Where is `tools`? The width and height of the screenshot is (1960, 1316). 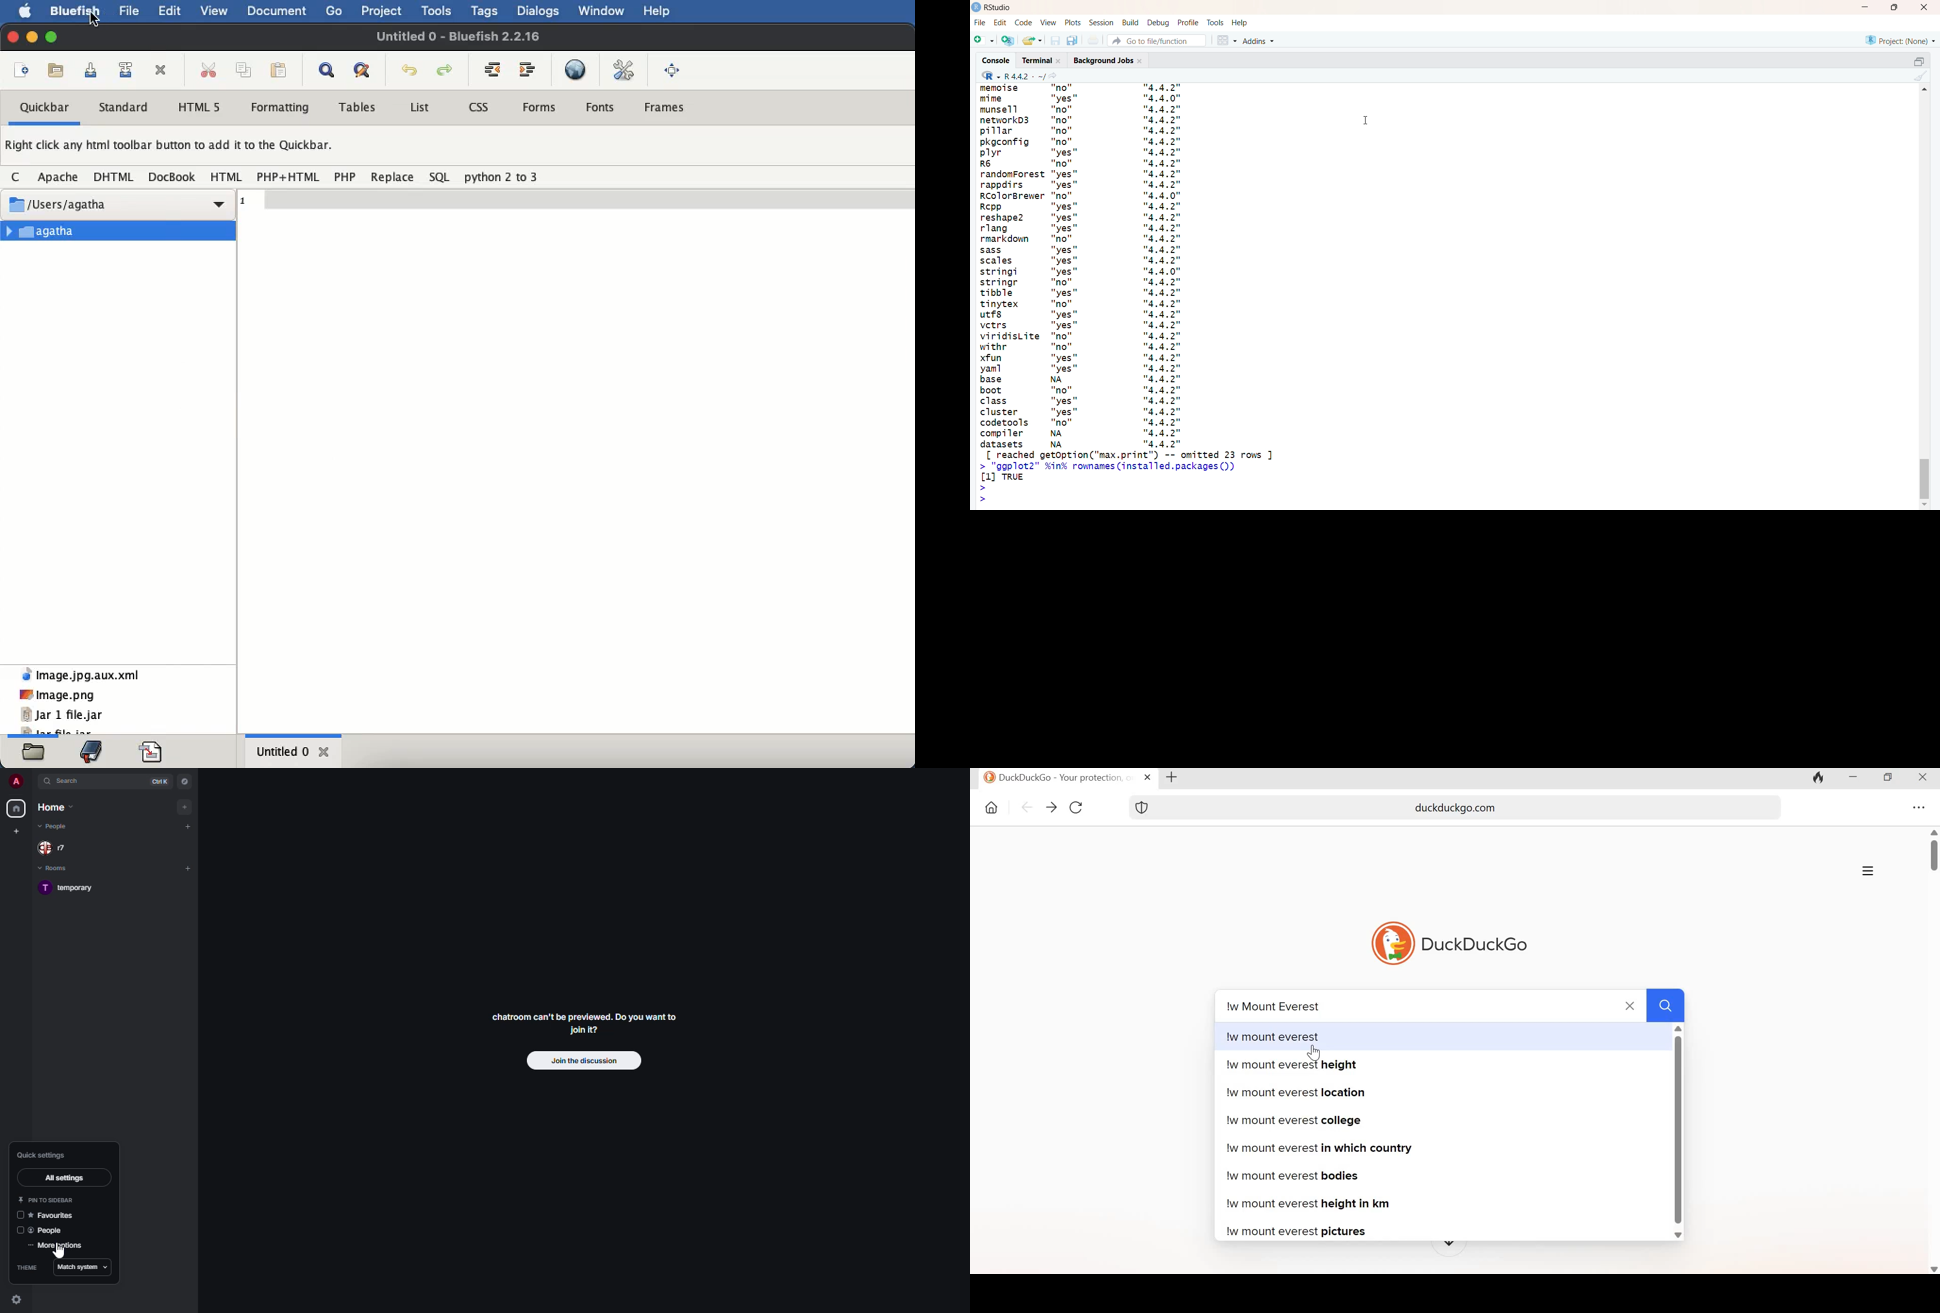 tools is located at coordinates (1215, 23).